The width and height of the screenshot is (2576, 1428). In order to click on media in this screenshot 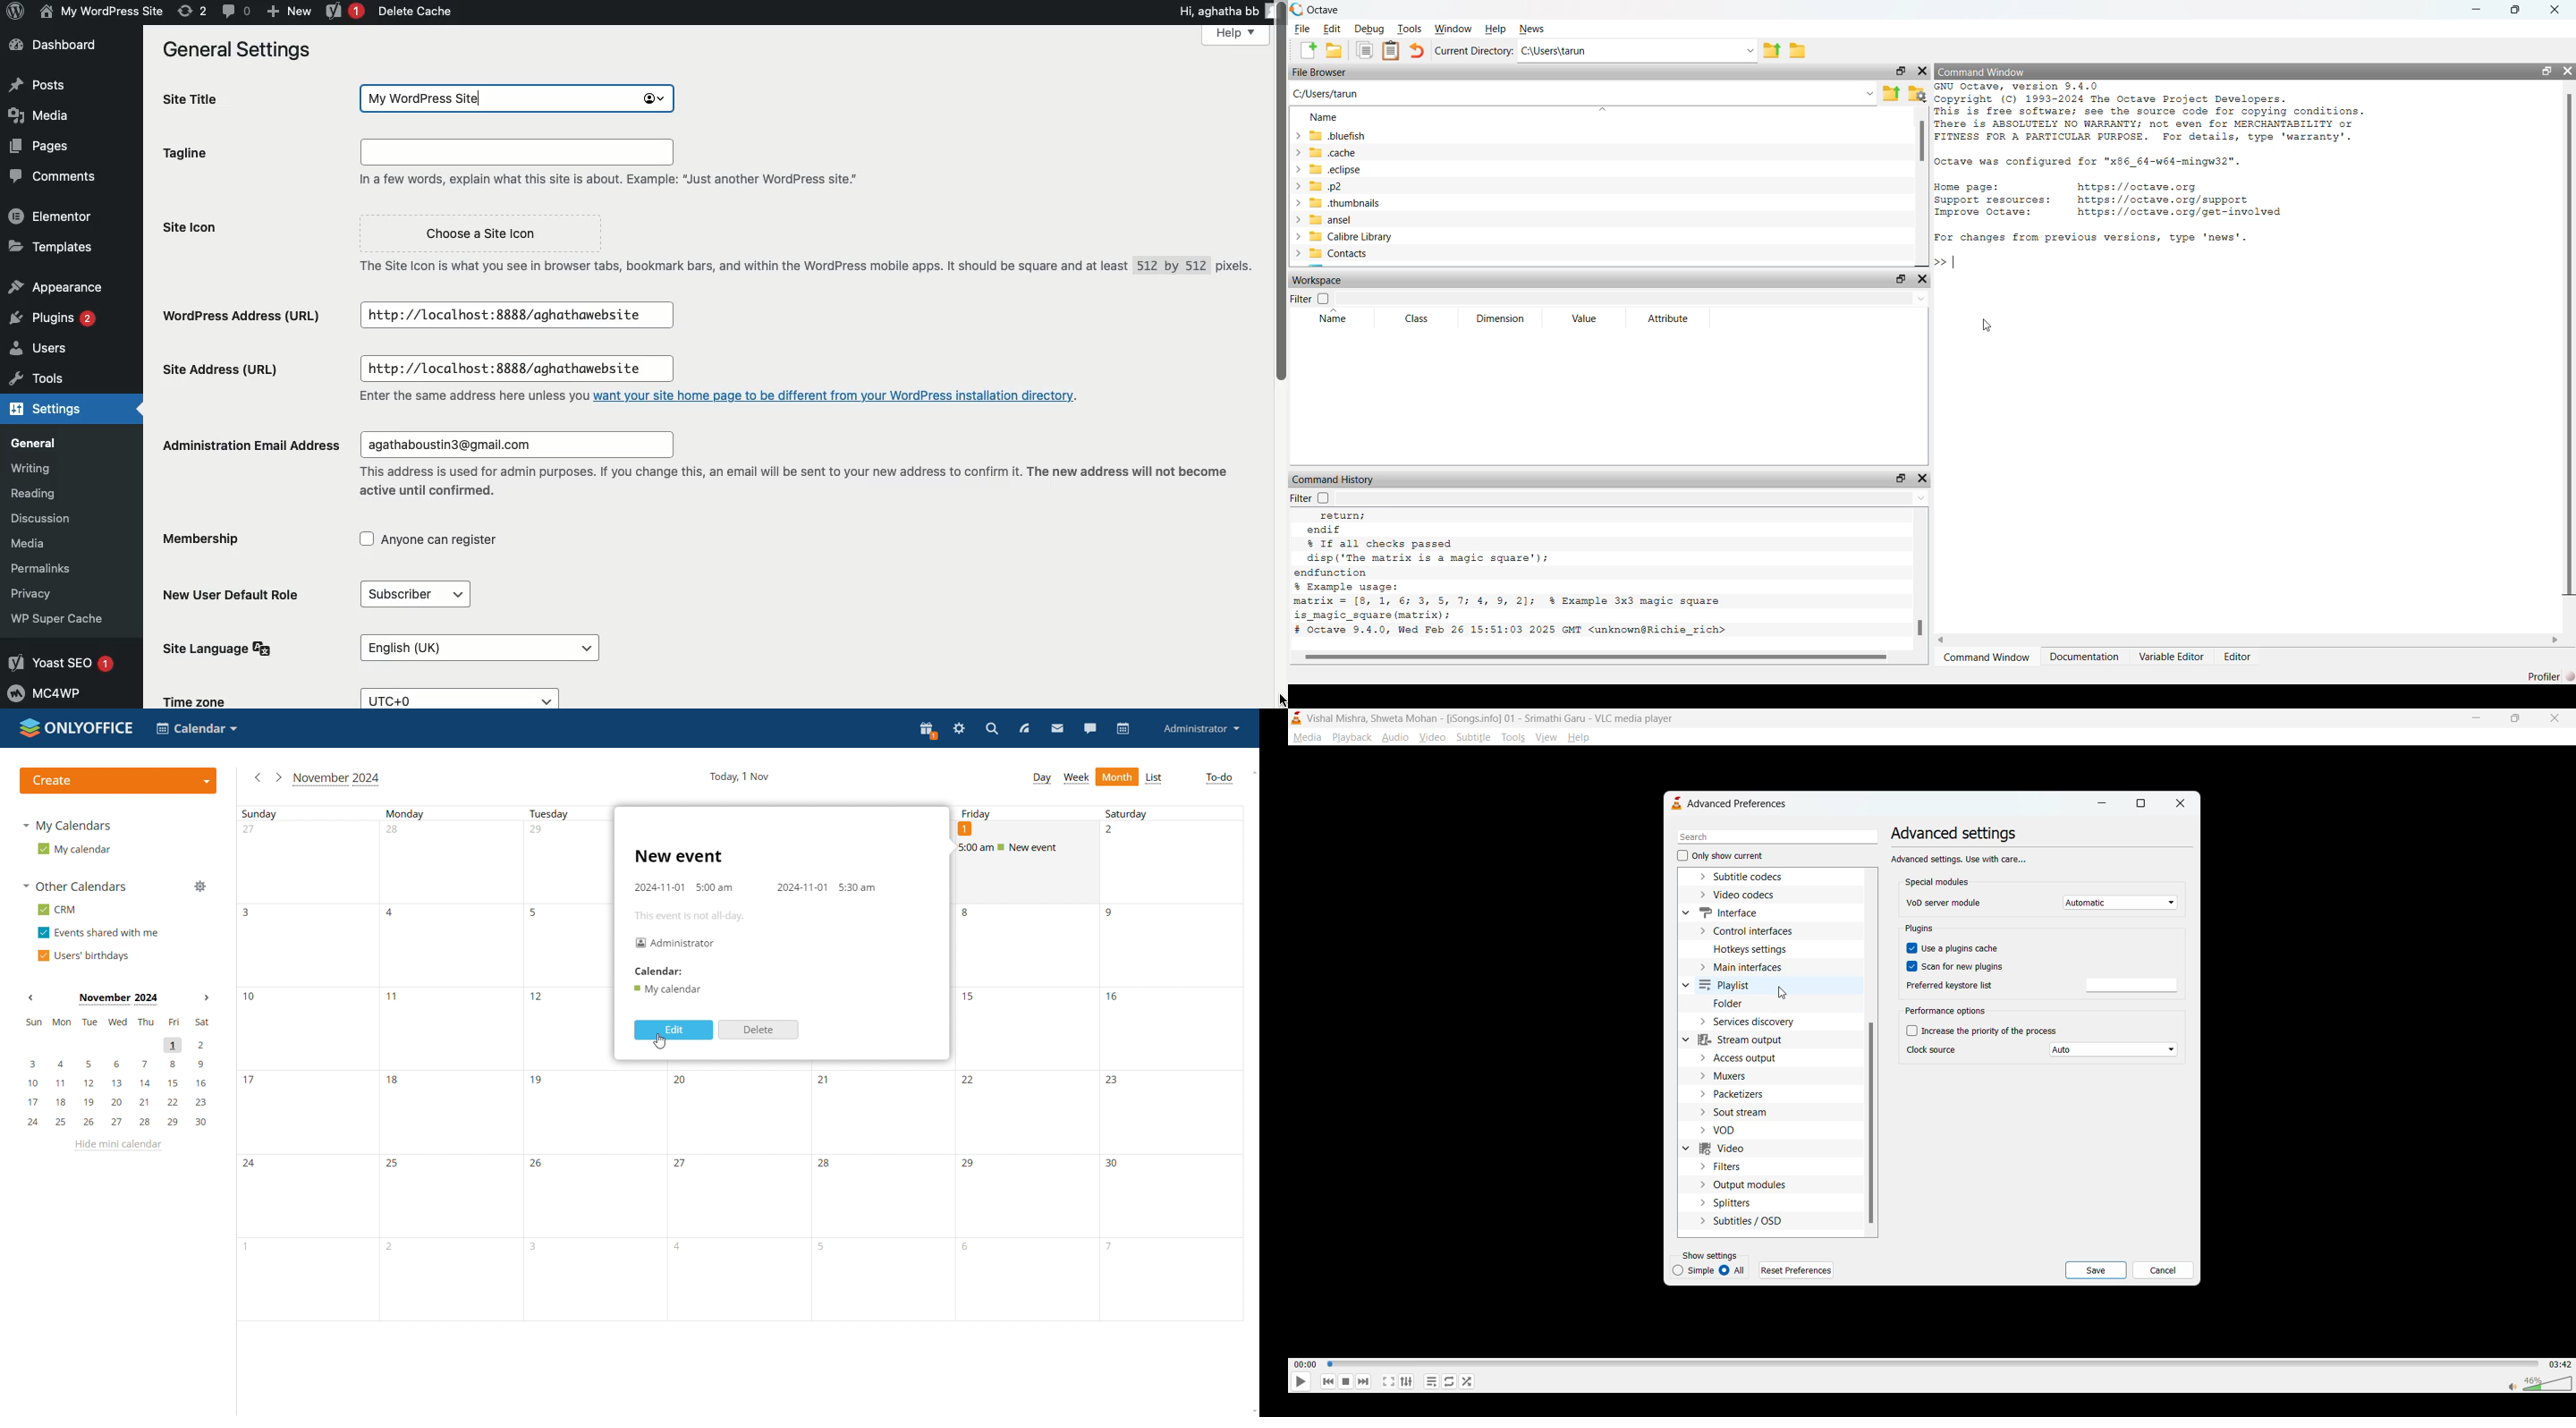, I will do `click(1307, 737)`.